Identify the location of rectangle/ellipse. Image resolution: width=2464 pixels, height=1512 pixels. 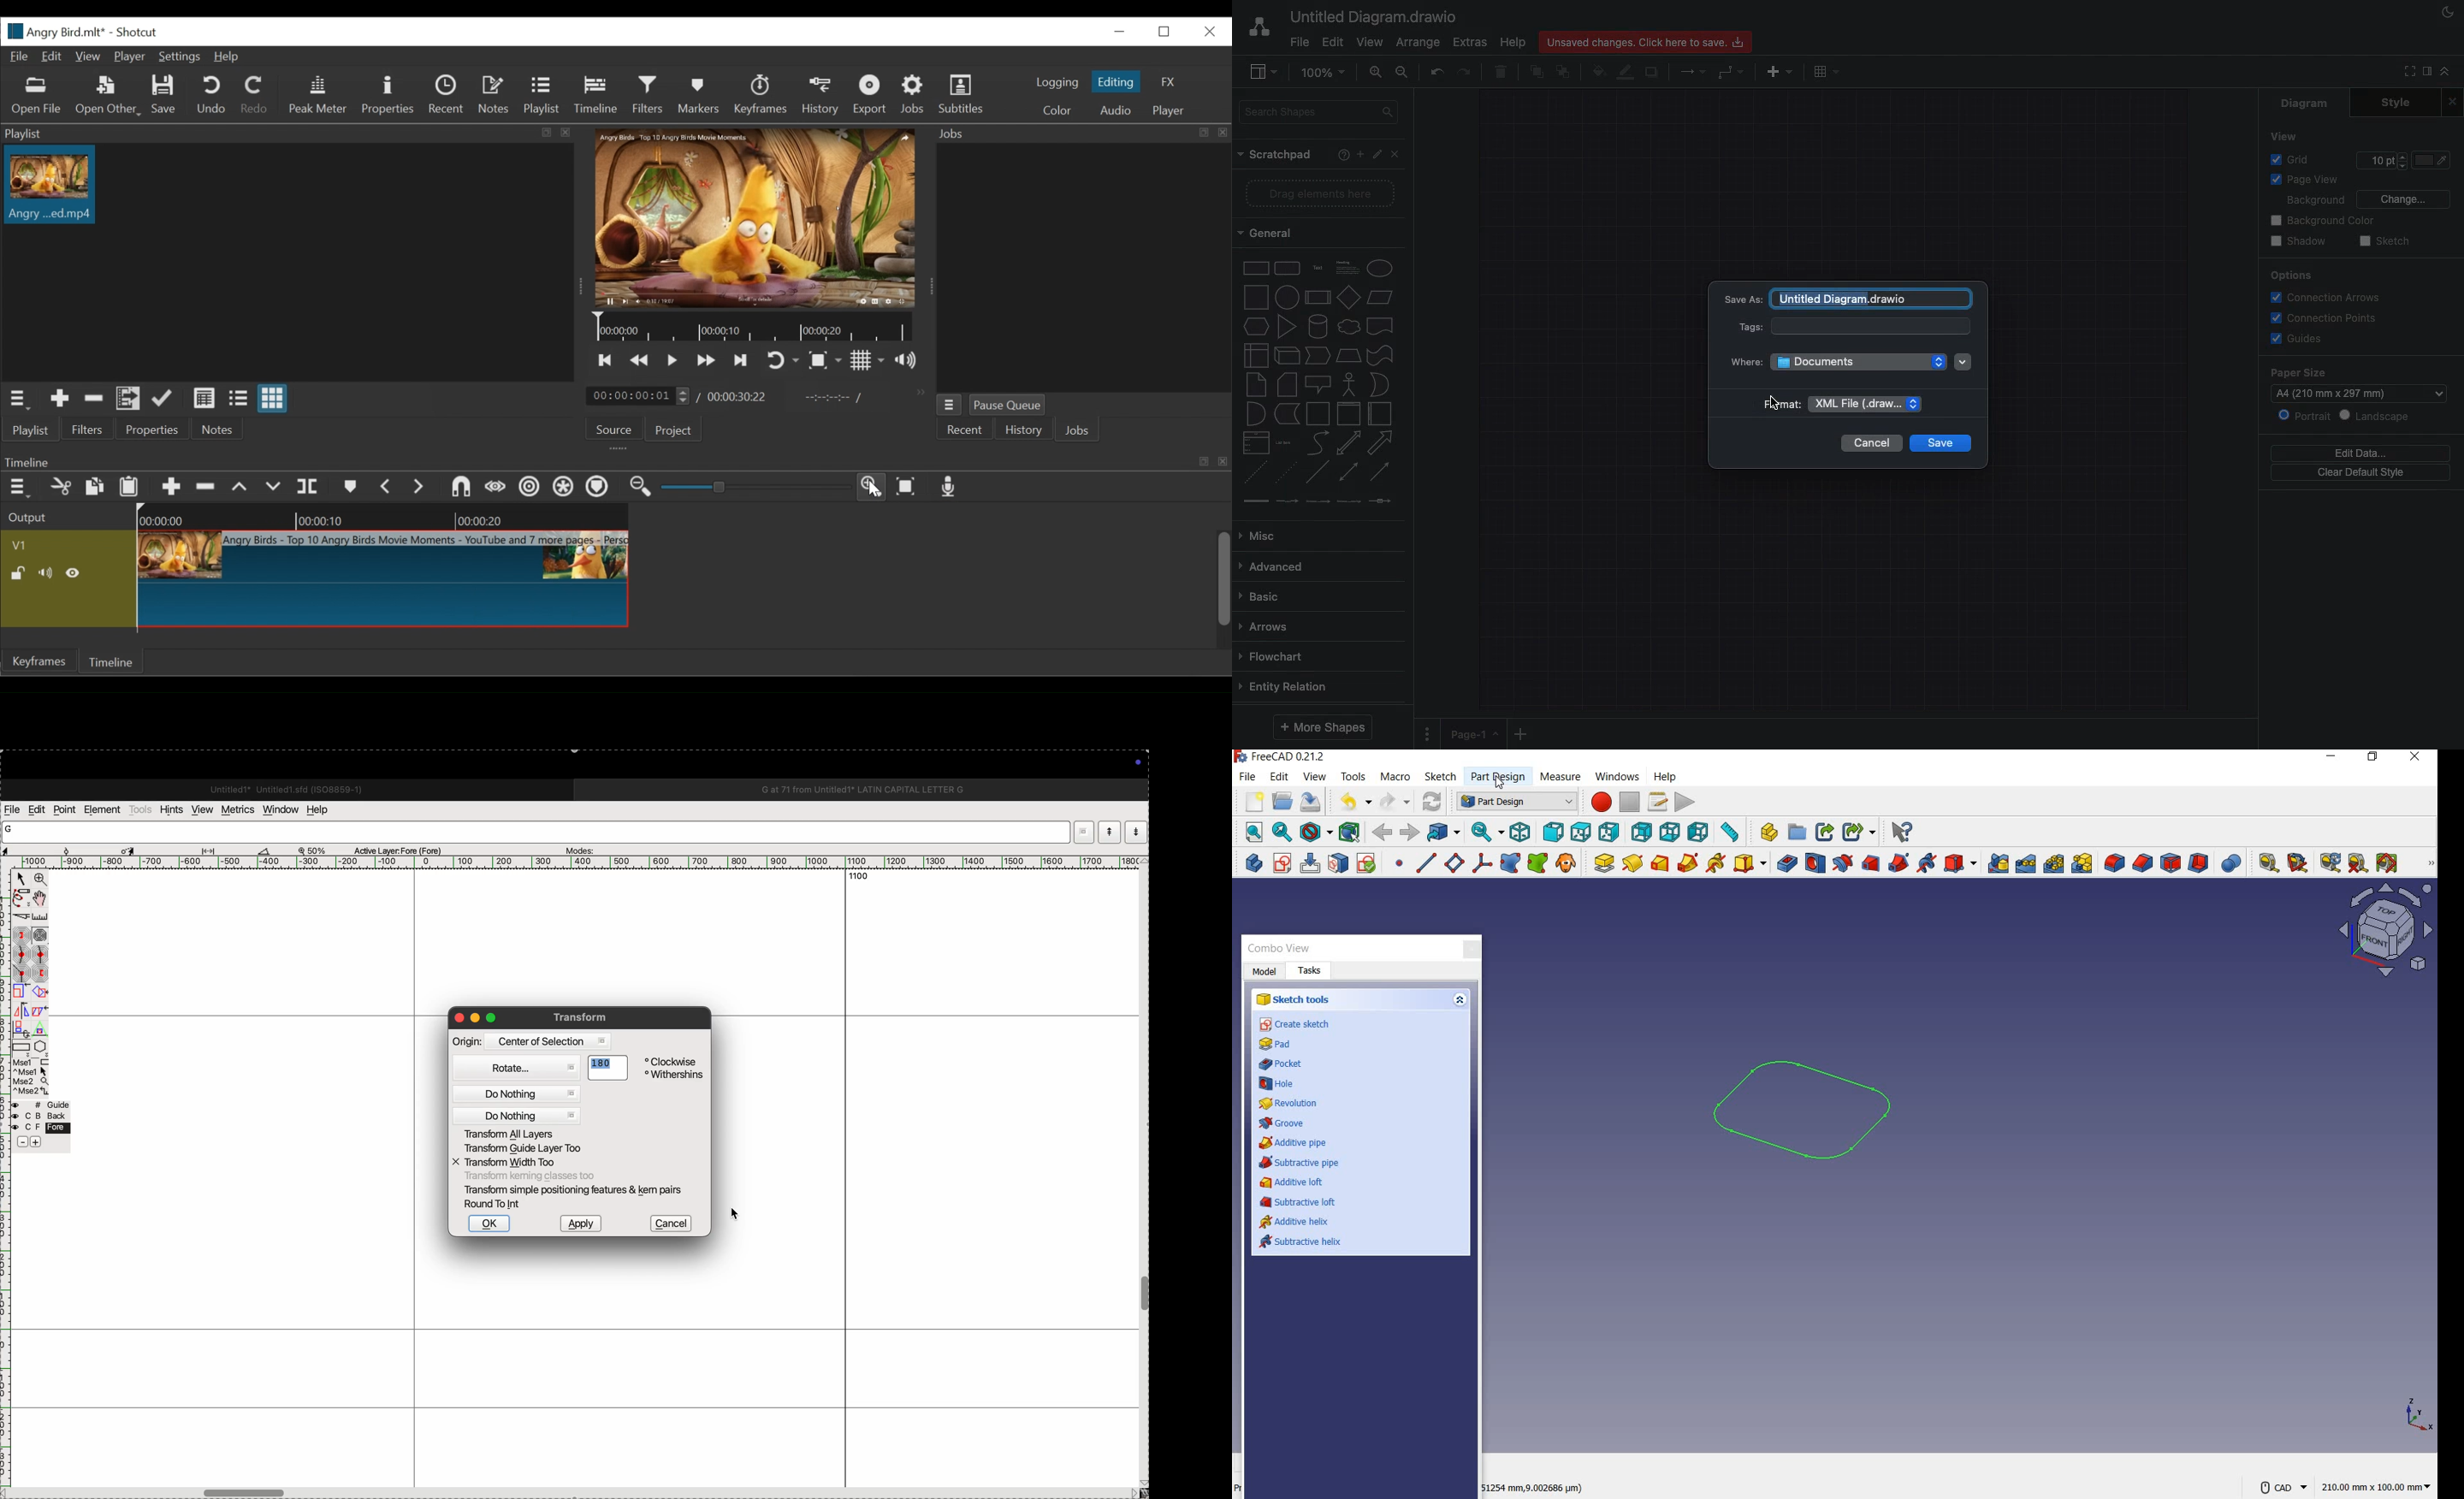
(22, 1047).